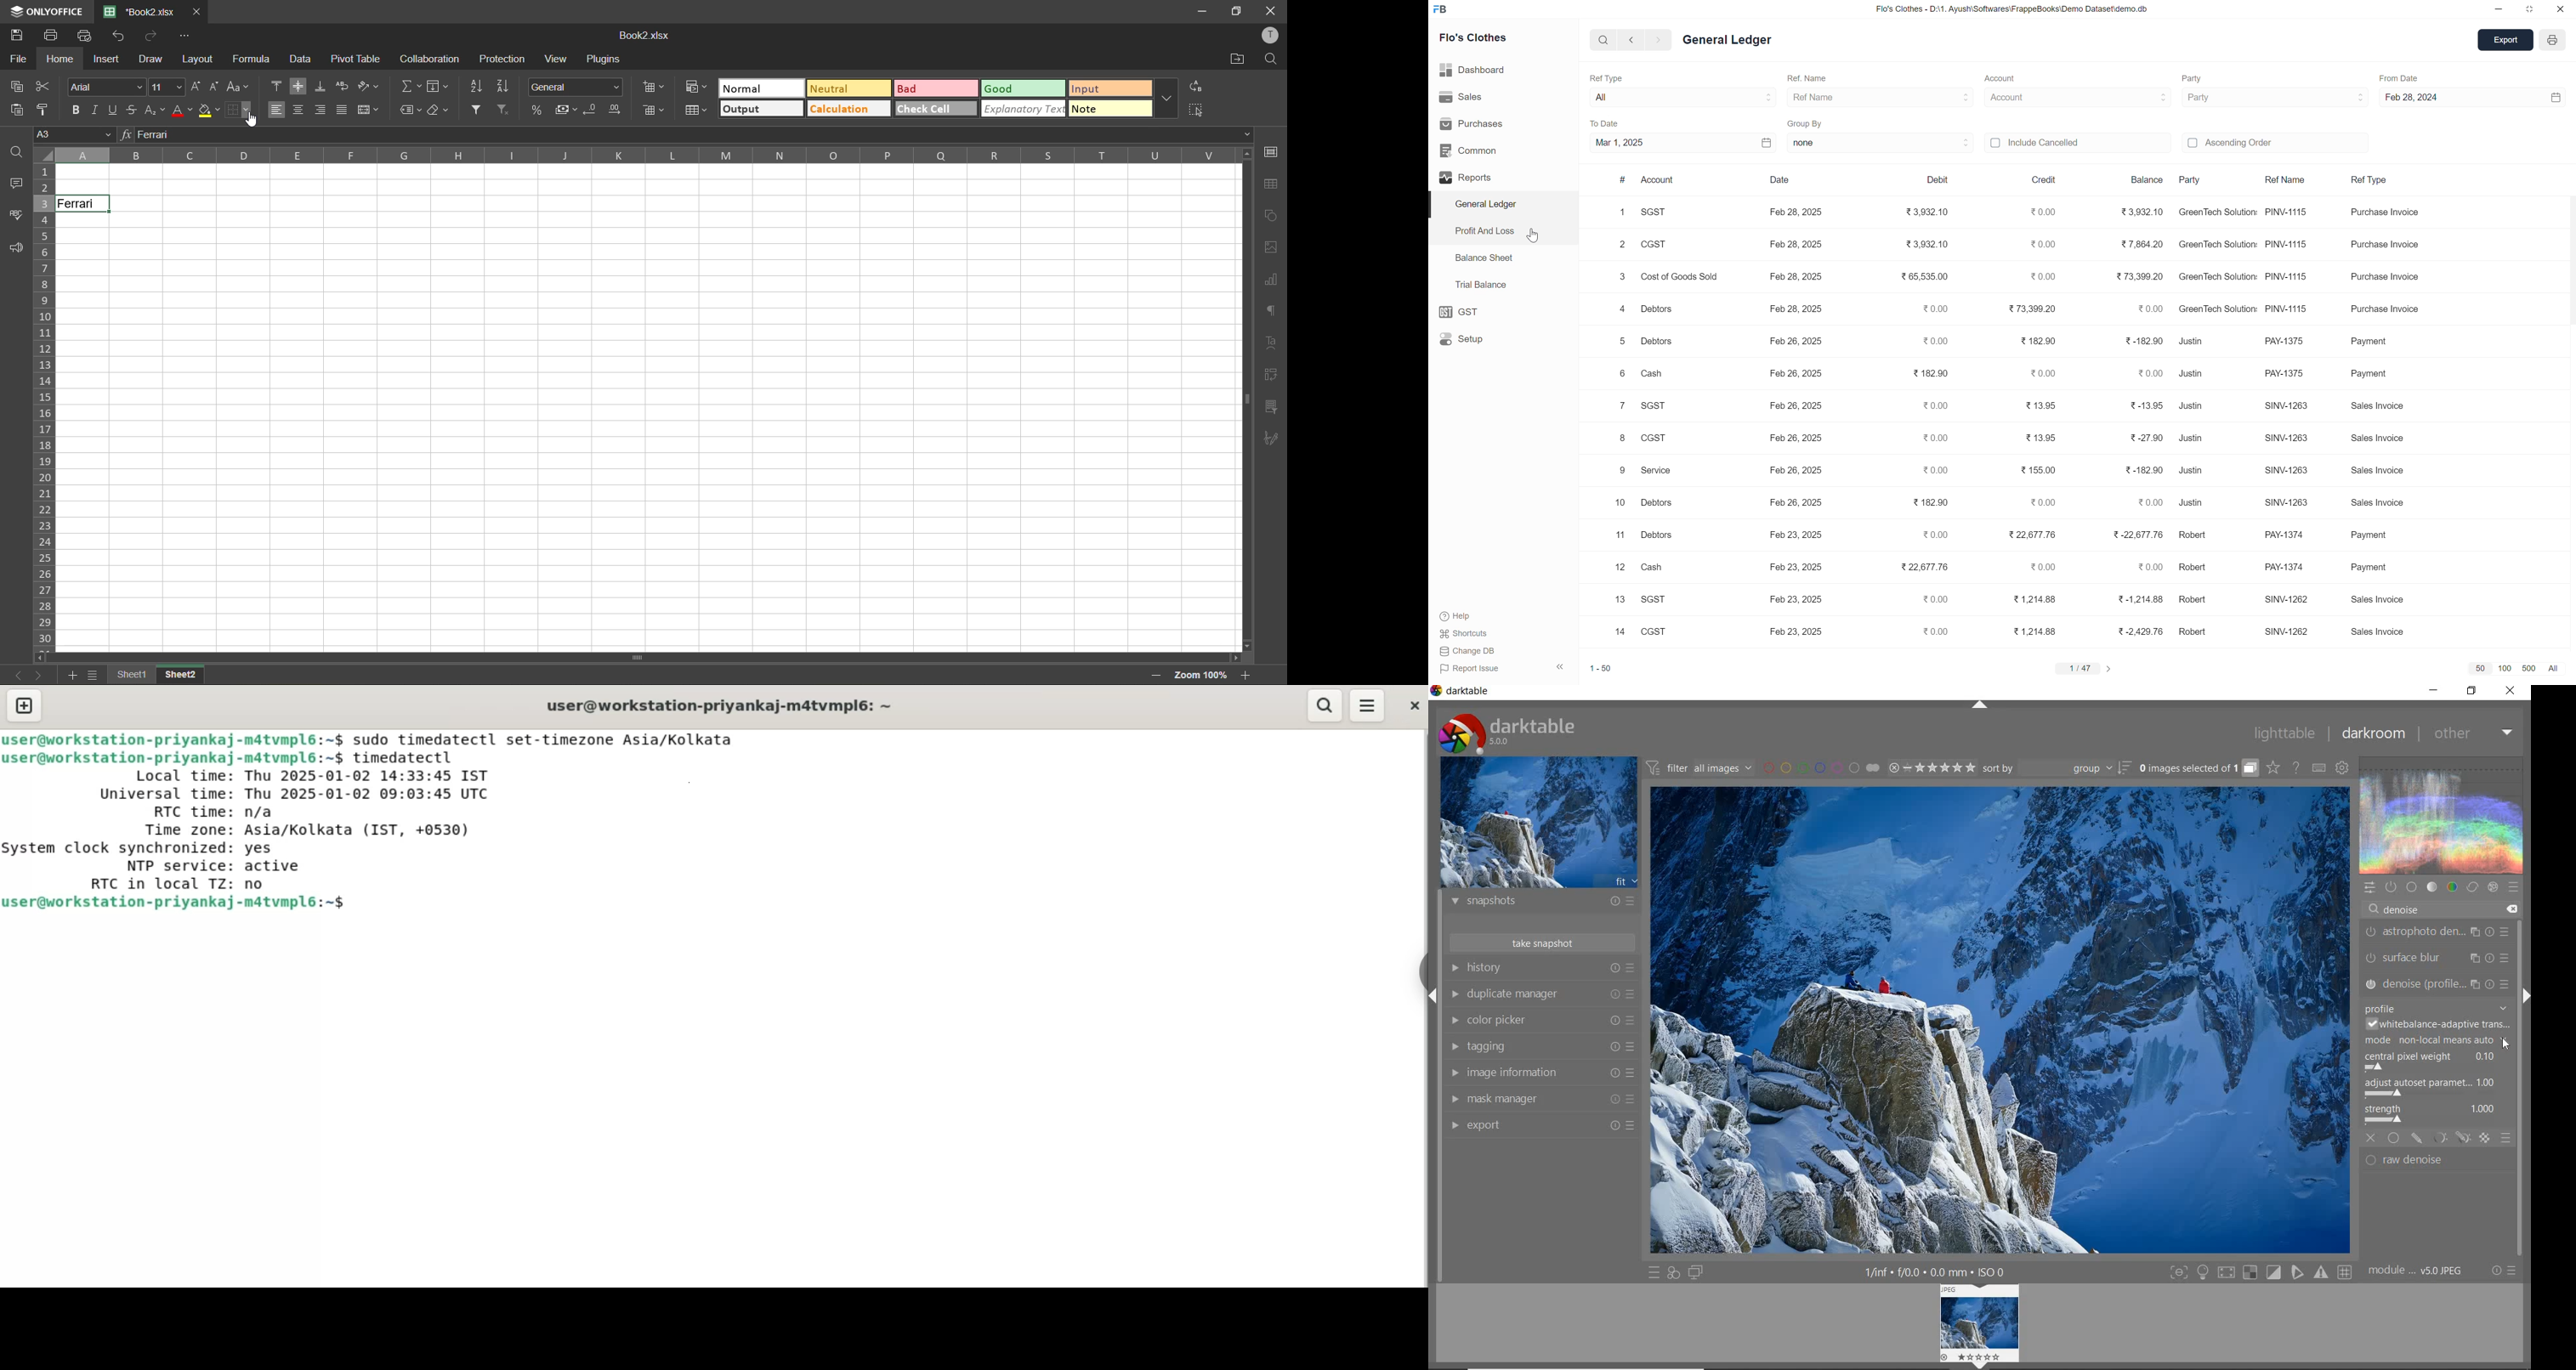 This screenshot has width=2576, height=1372. I want to click on denoise (PROFILE..., so click(2438, 984).